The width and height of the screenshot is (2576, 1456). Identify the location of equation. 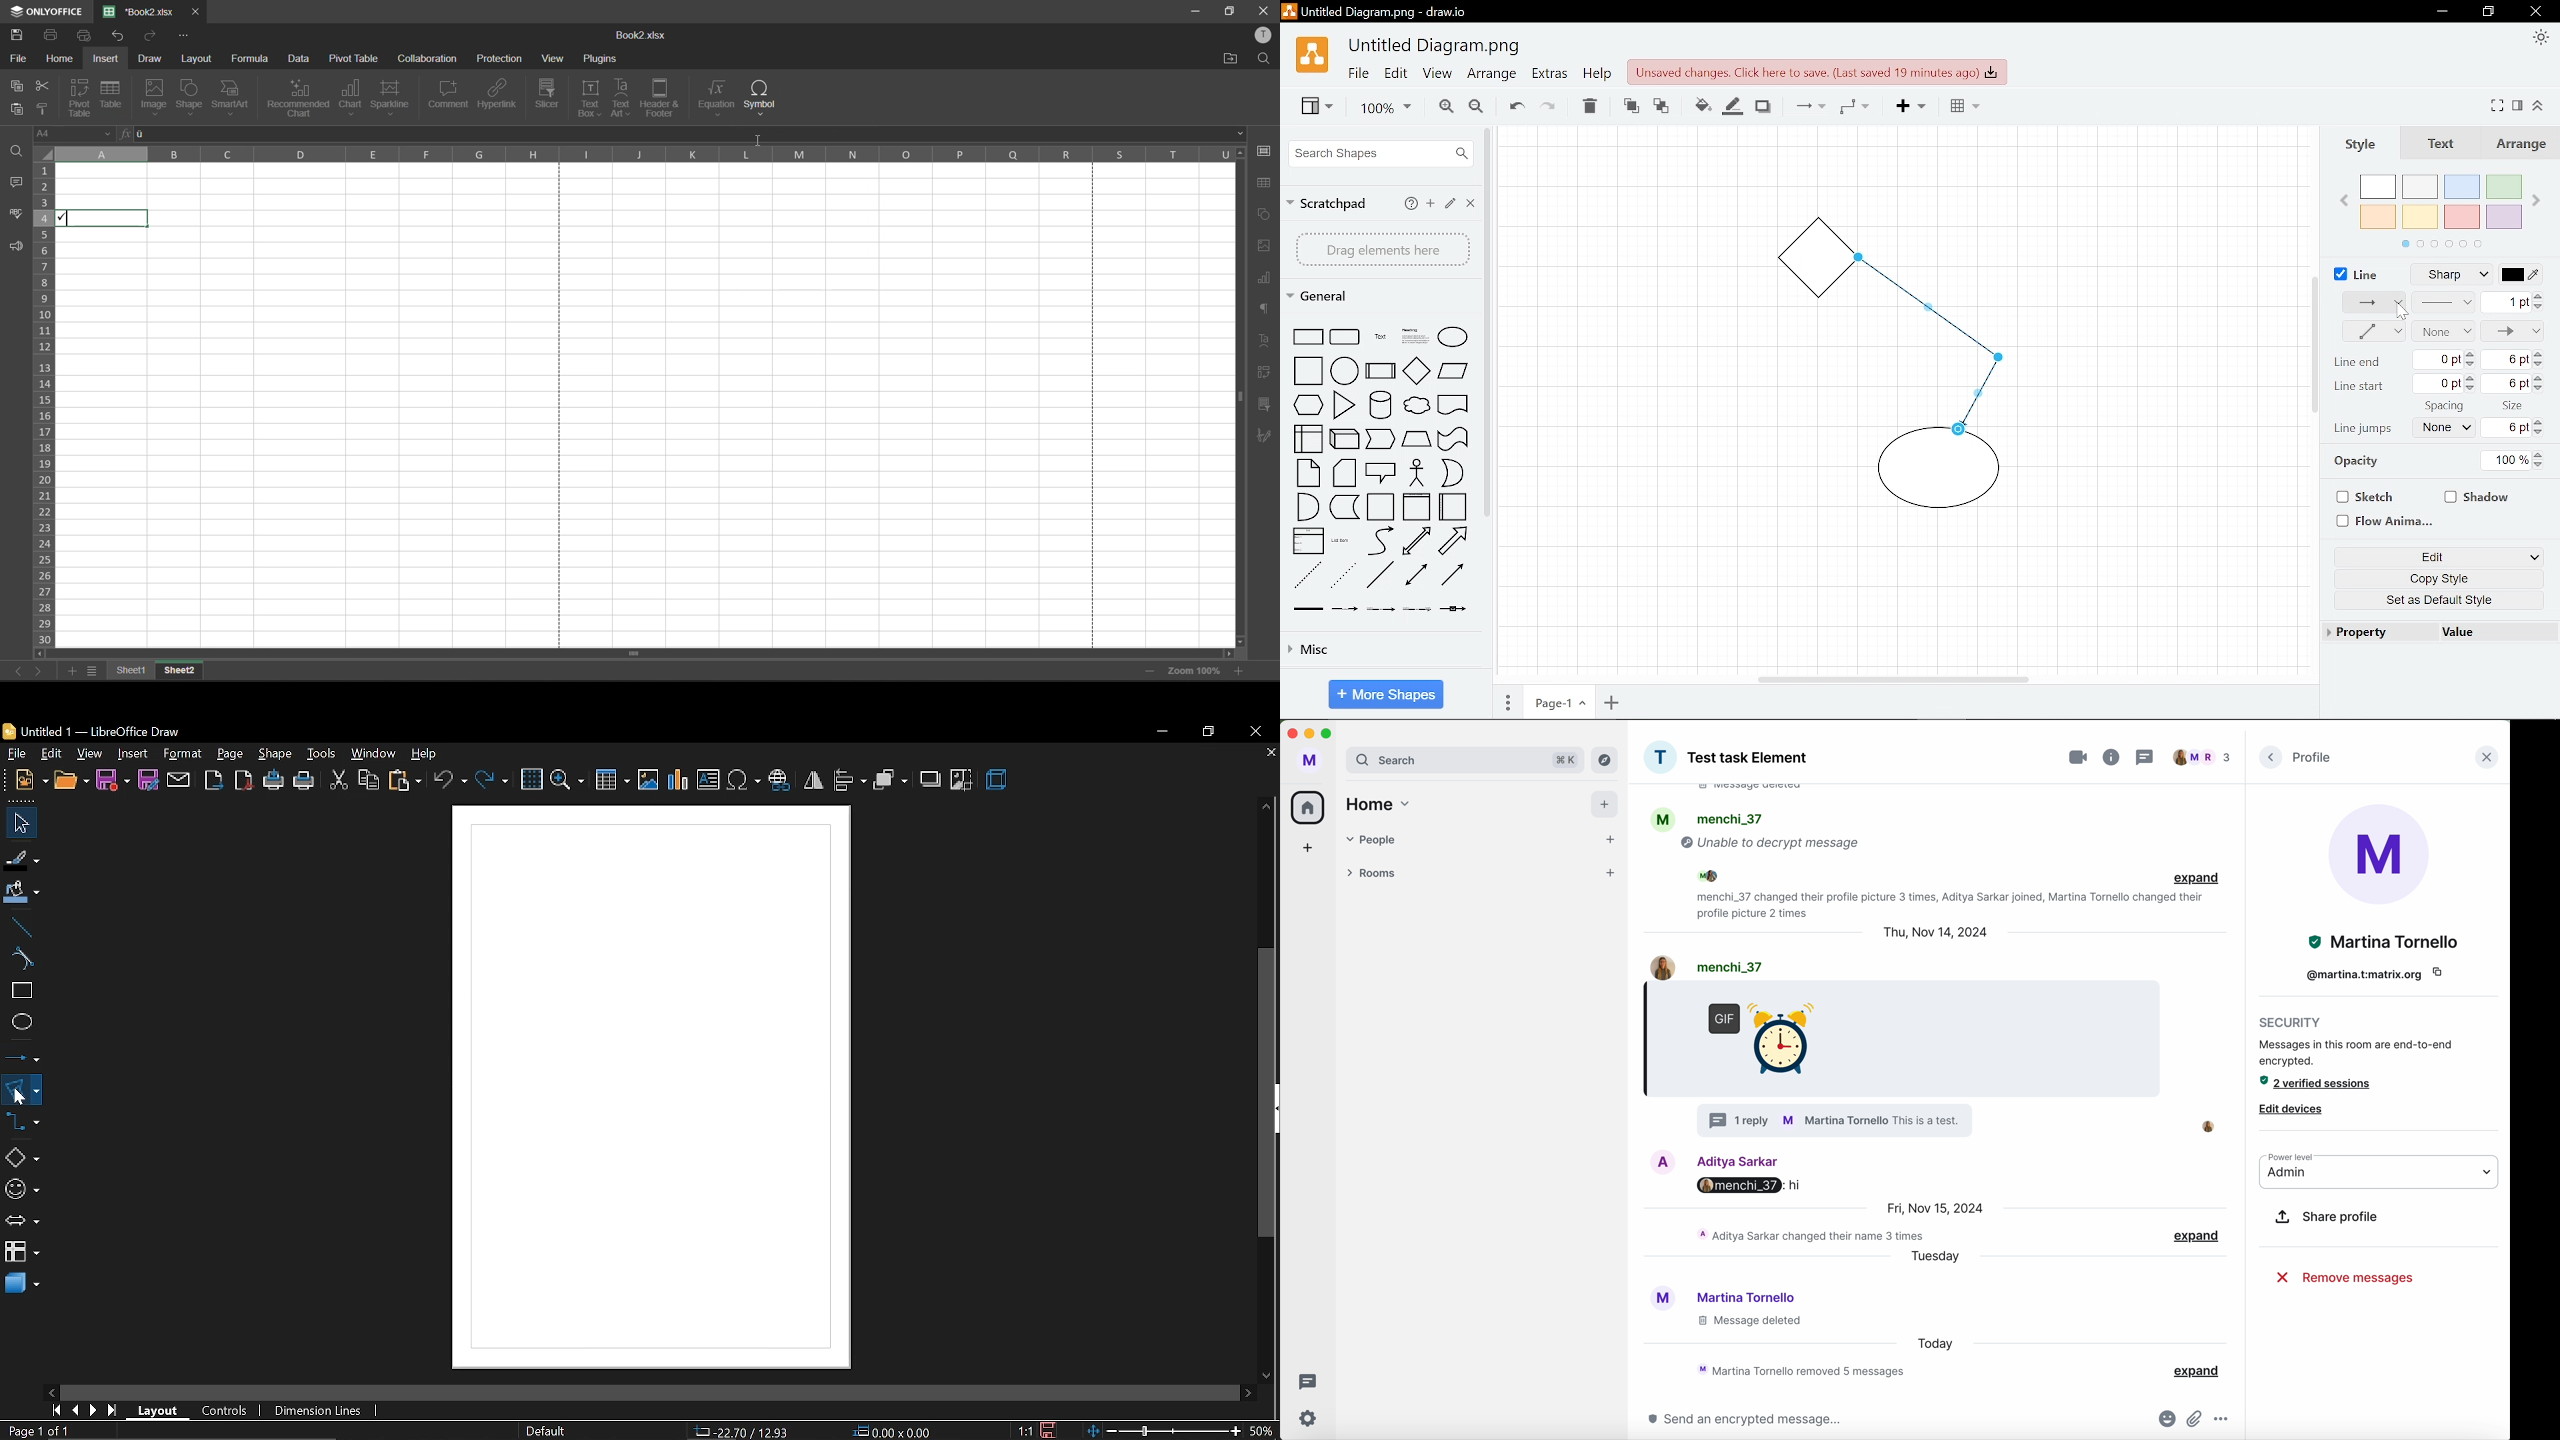
(717, 97).